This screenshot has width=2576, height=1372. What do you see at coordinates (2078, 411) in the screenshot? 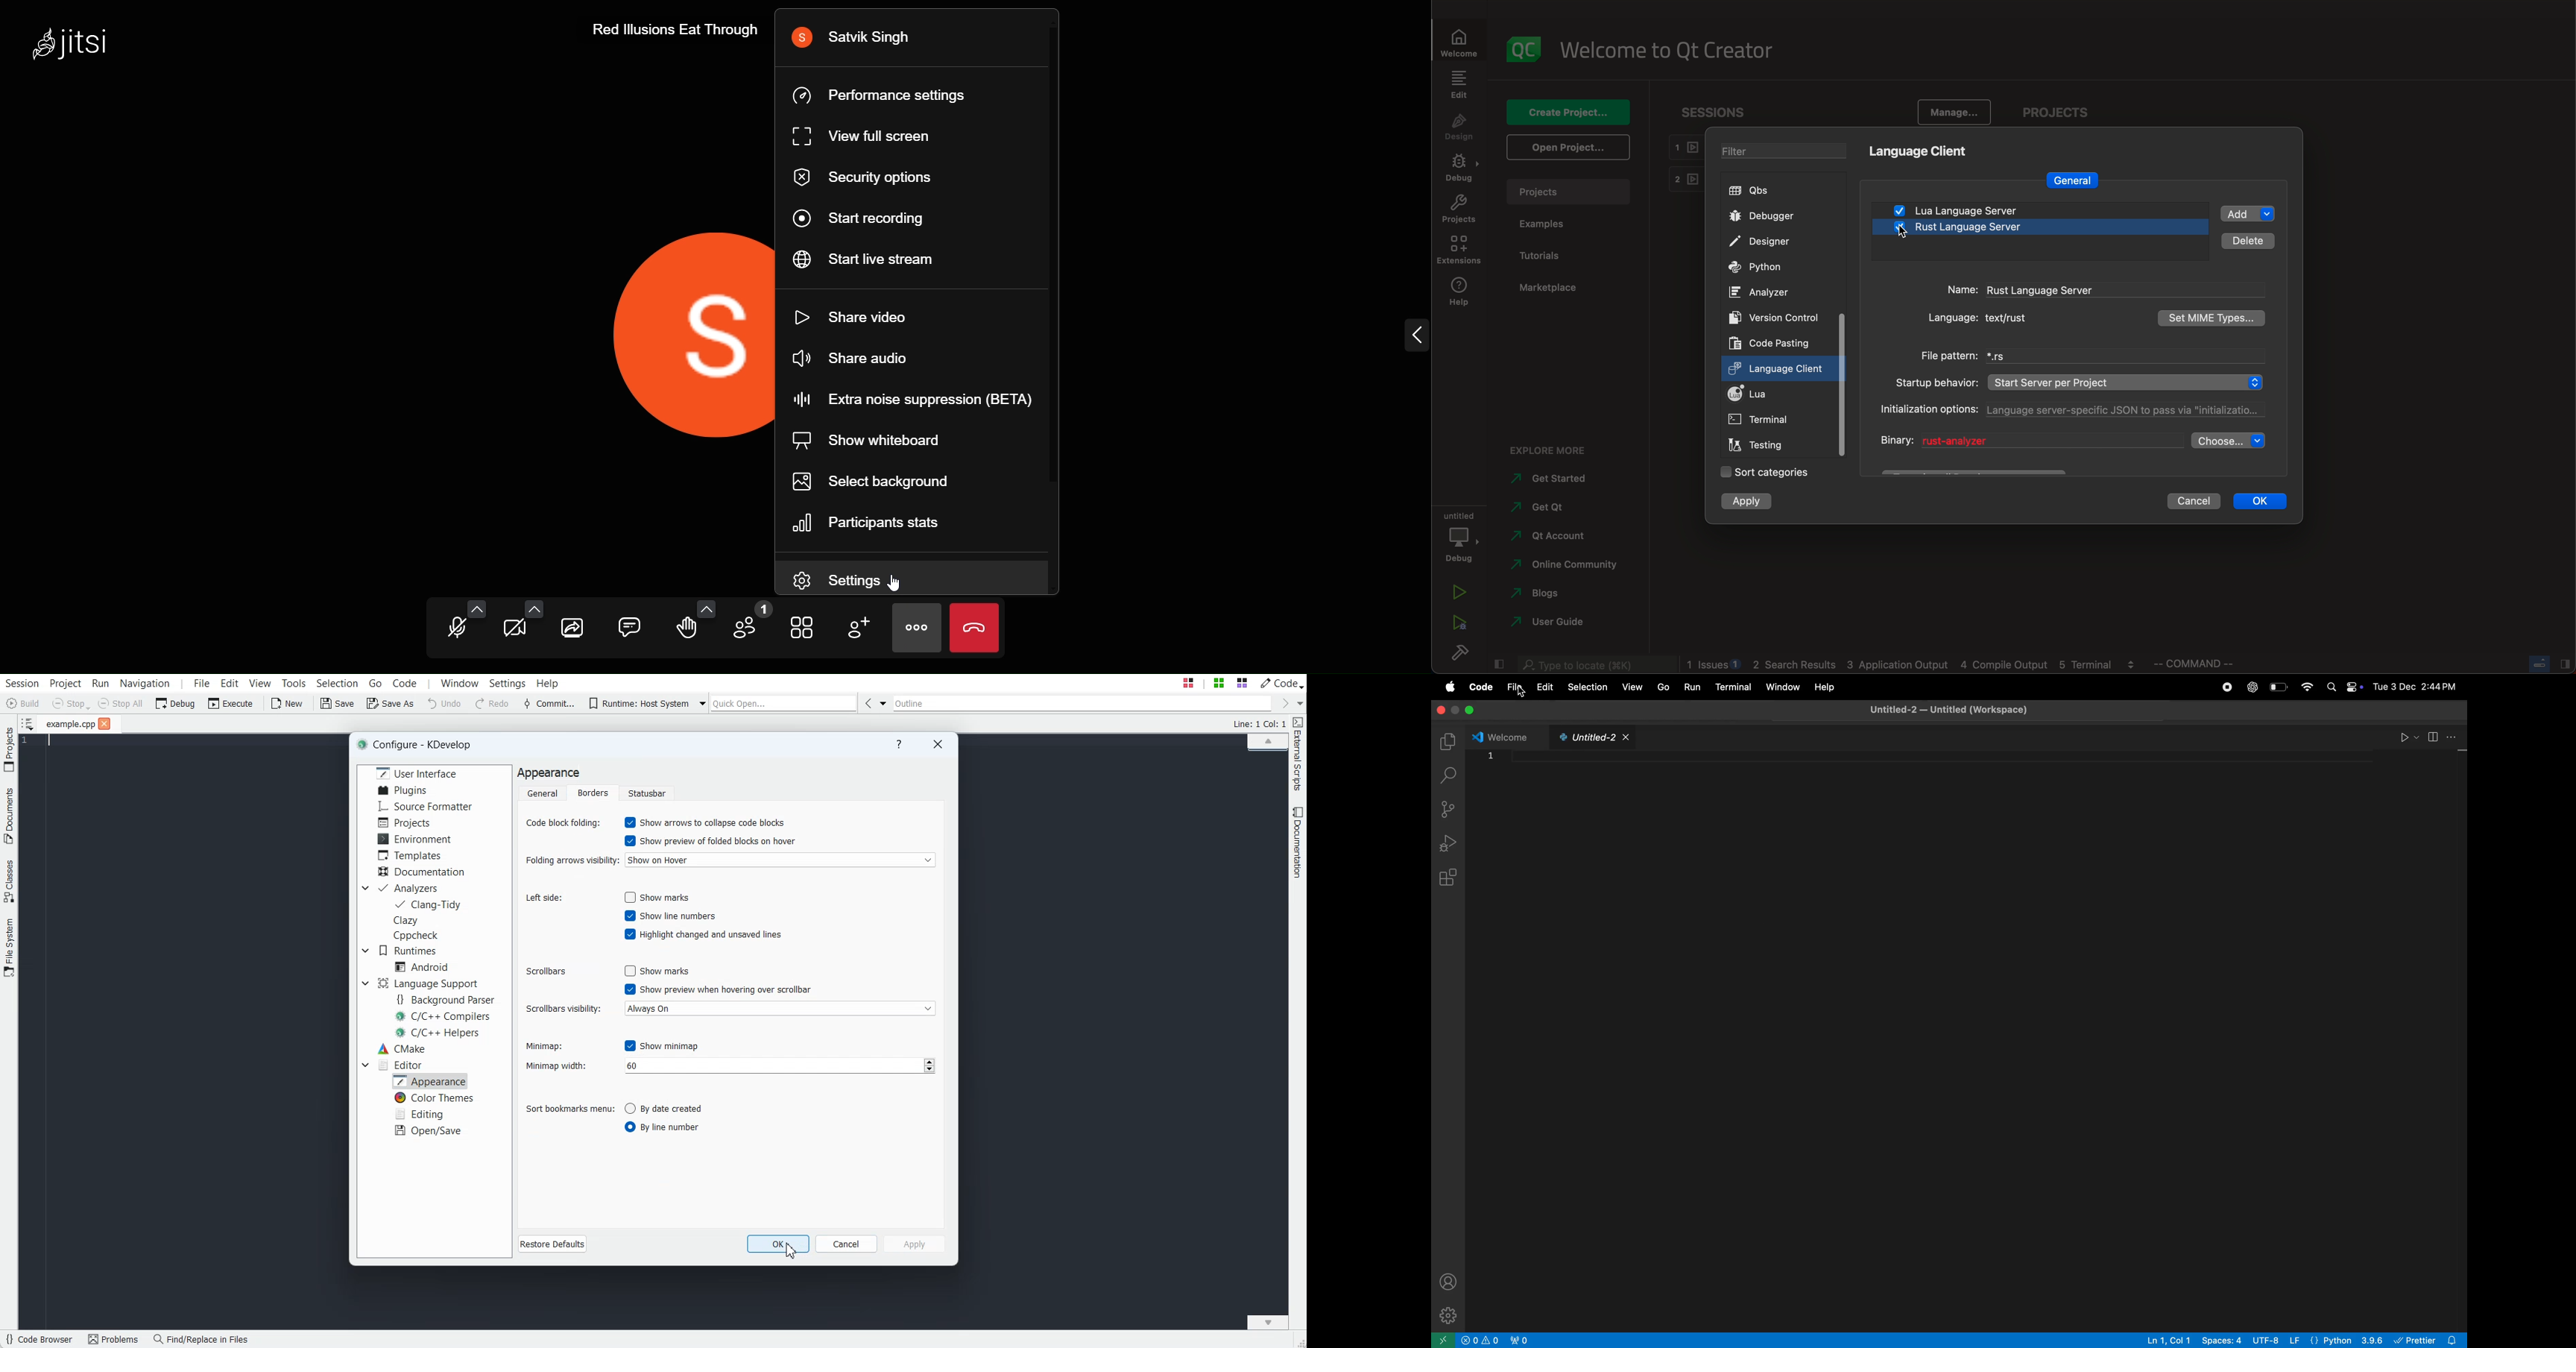
I see `options` at bounding box center [2078, 411].